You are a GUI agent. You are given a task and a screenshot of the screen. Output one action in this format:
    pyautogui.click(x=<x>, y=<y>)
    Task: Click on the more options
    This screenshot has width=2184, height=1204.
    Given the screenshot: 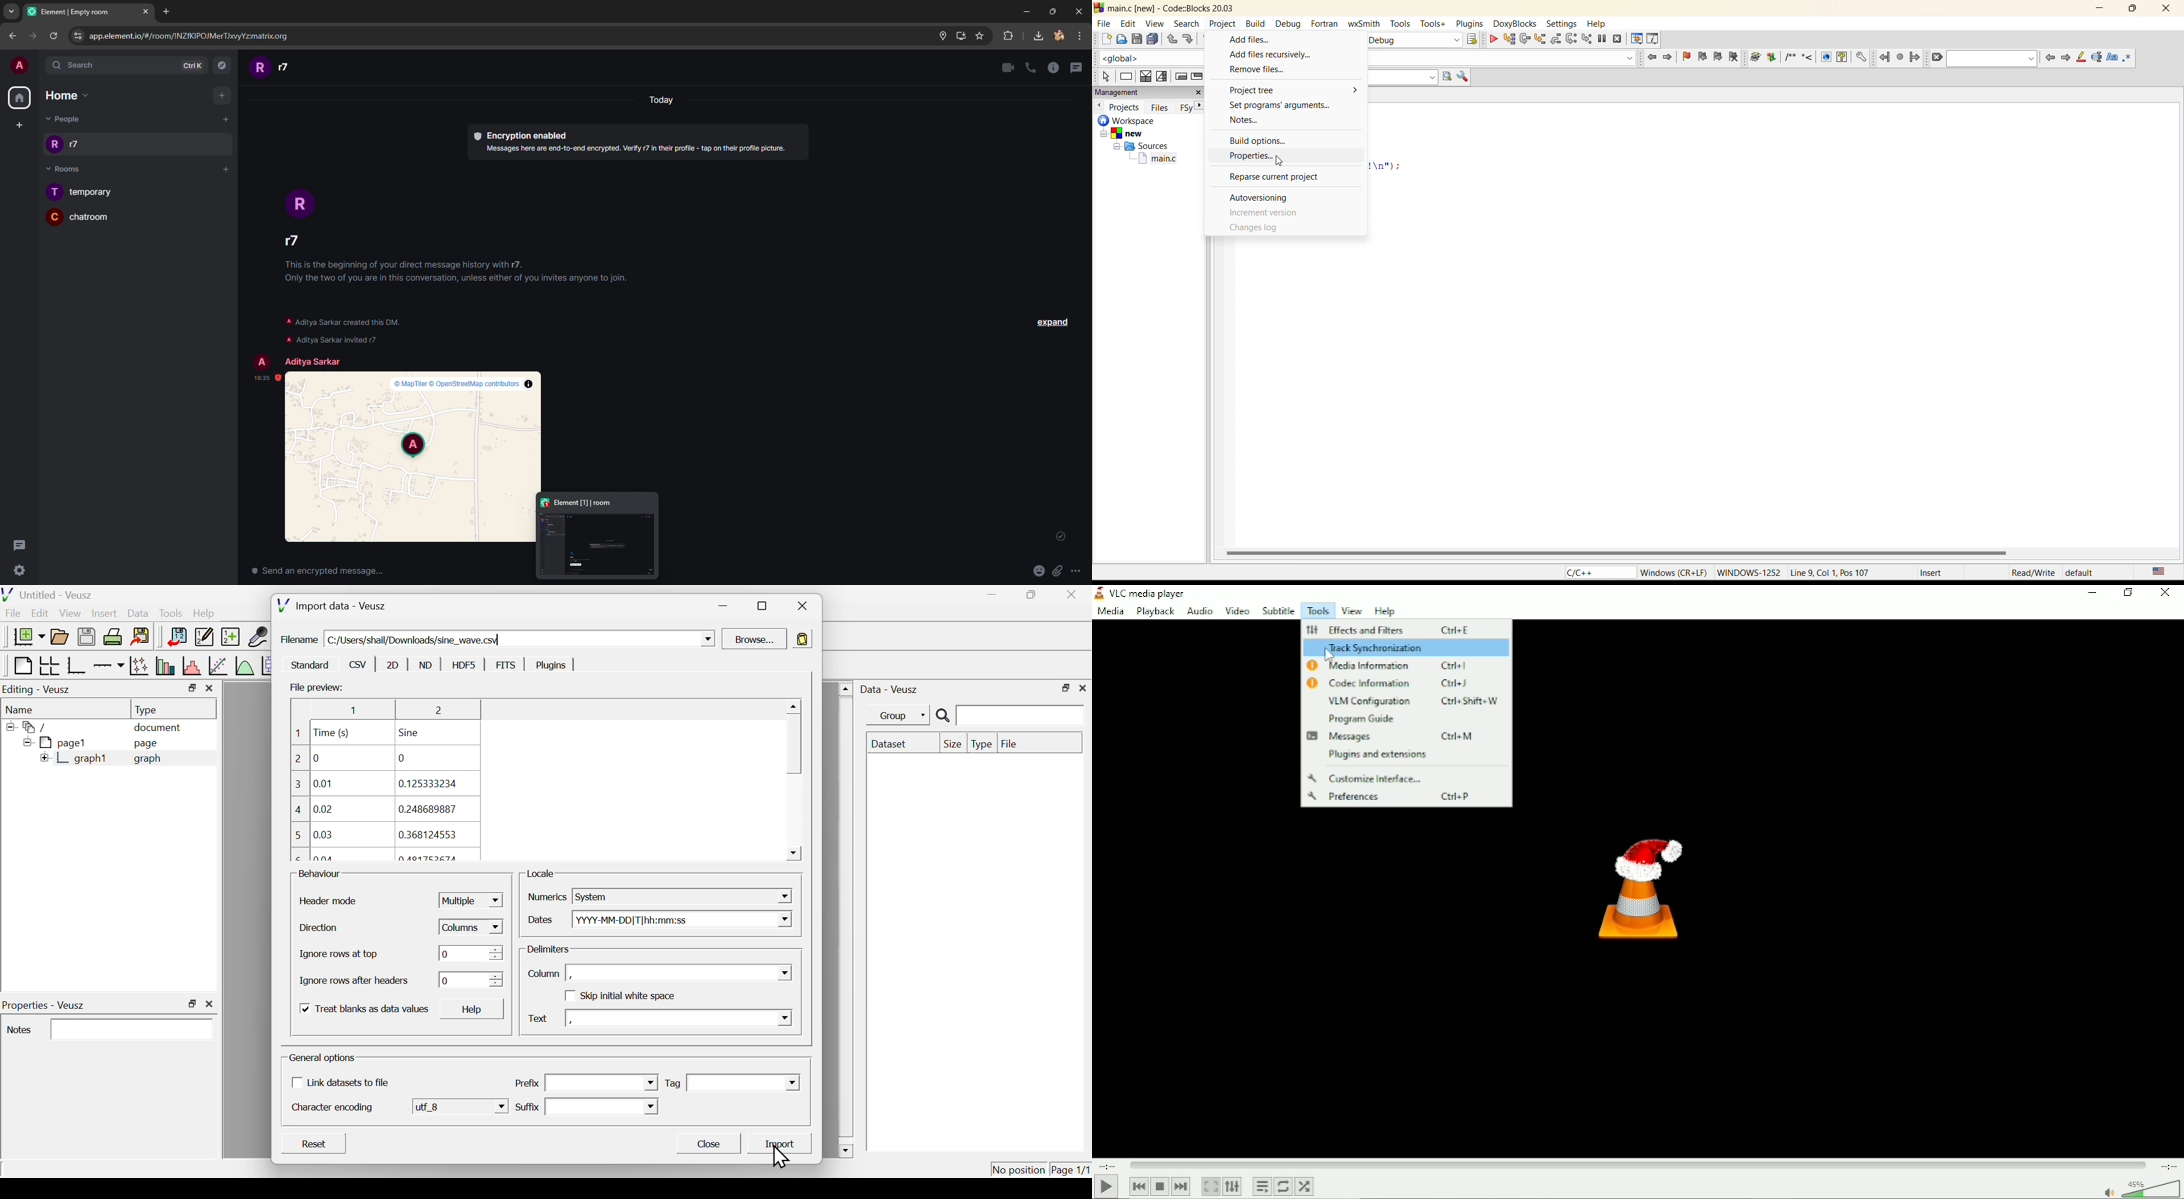 What is the action you would take?
    pyautogui.click(x=1080, y=38)
    